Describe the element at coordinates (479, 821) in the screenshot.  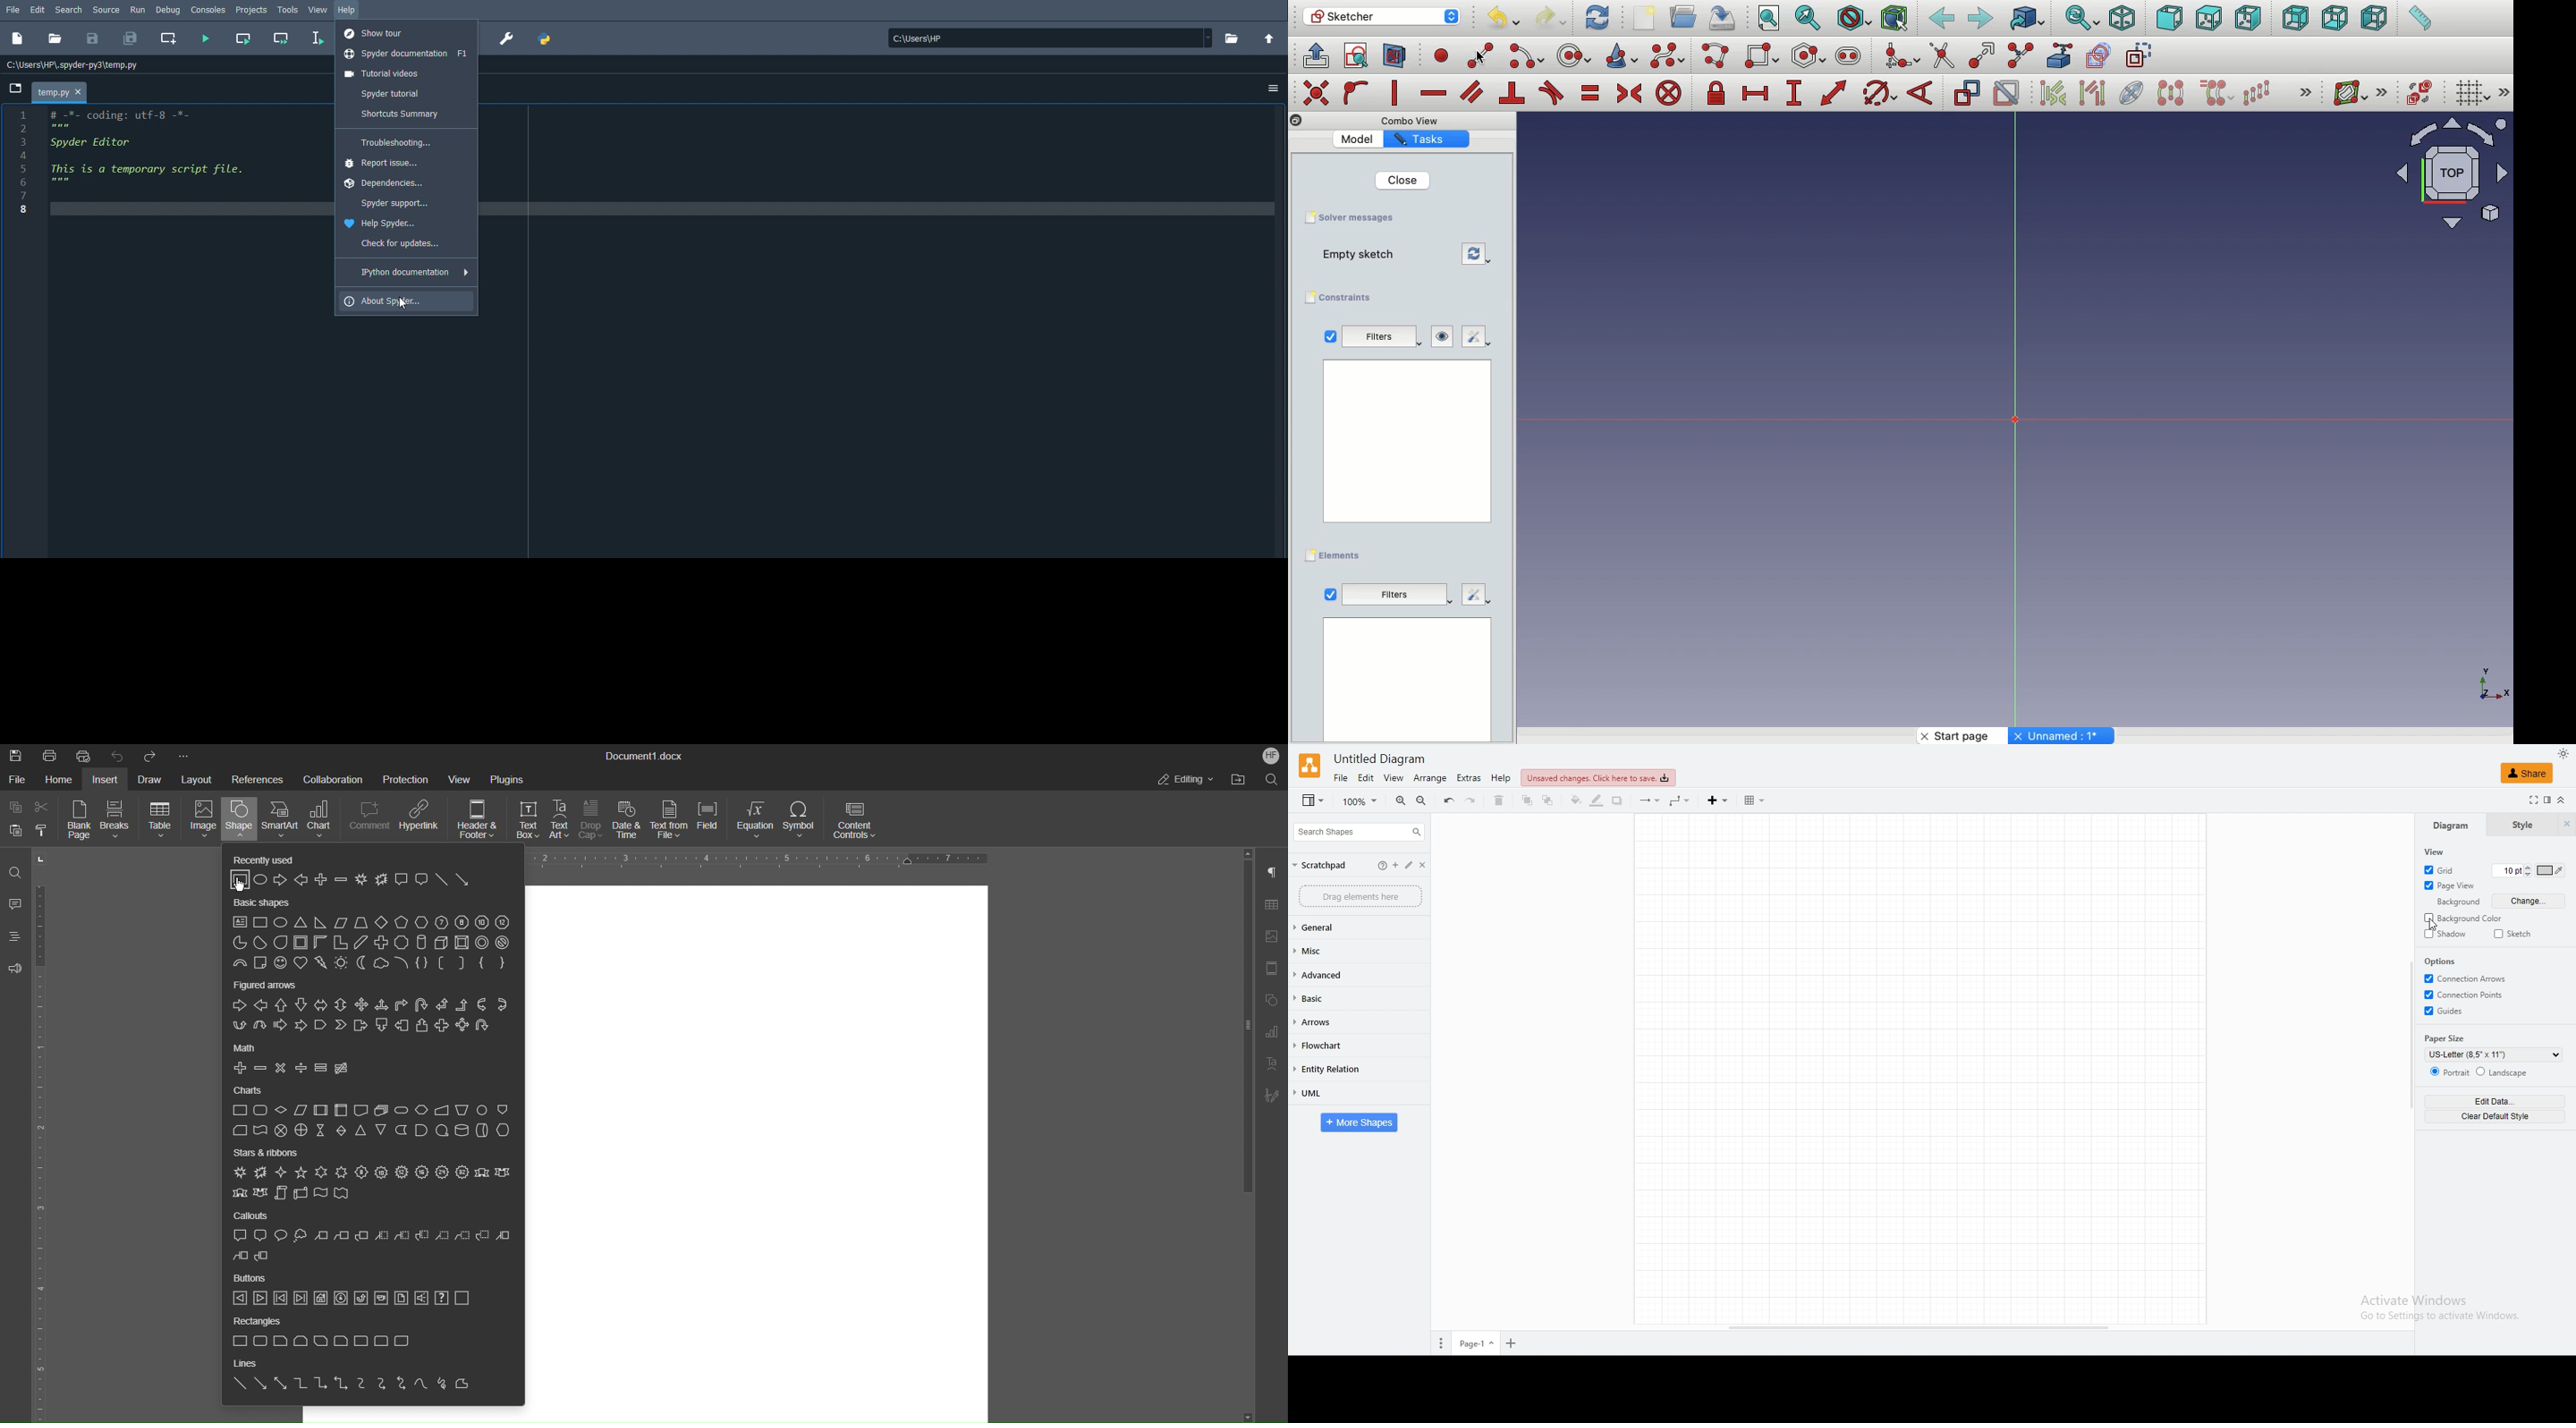
I see `Header & Footer` at that location.